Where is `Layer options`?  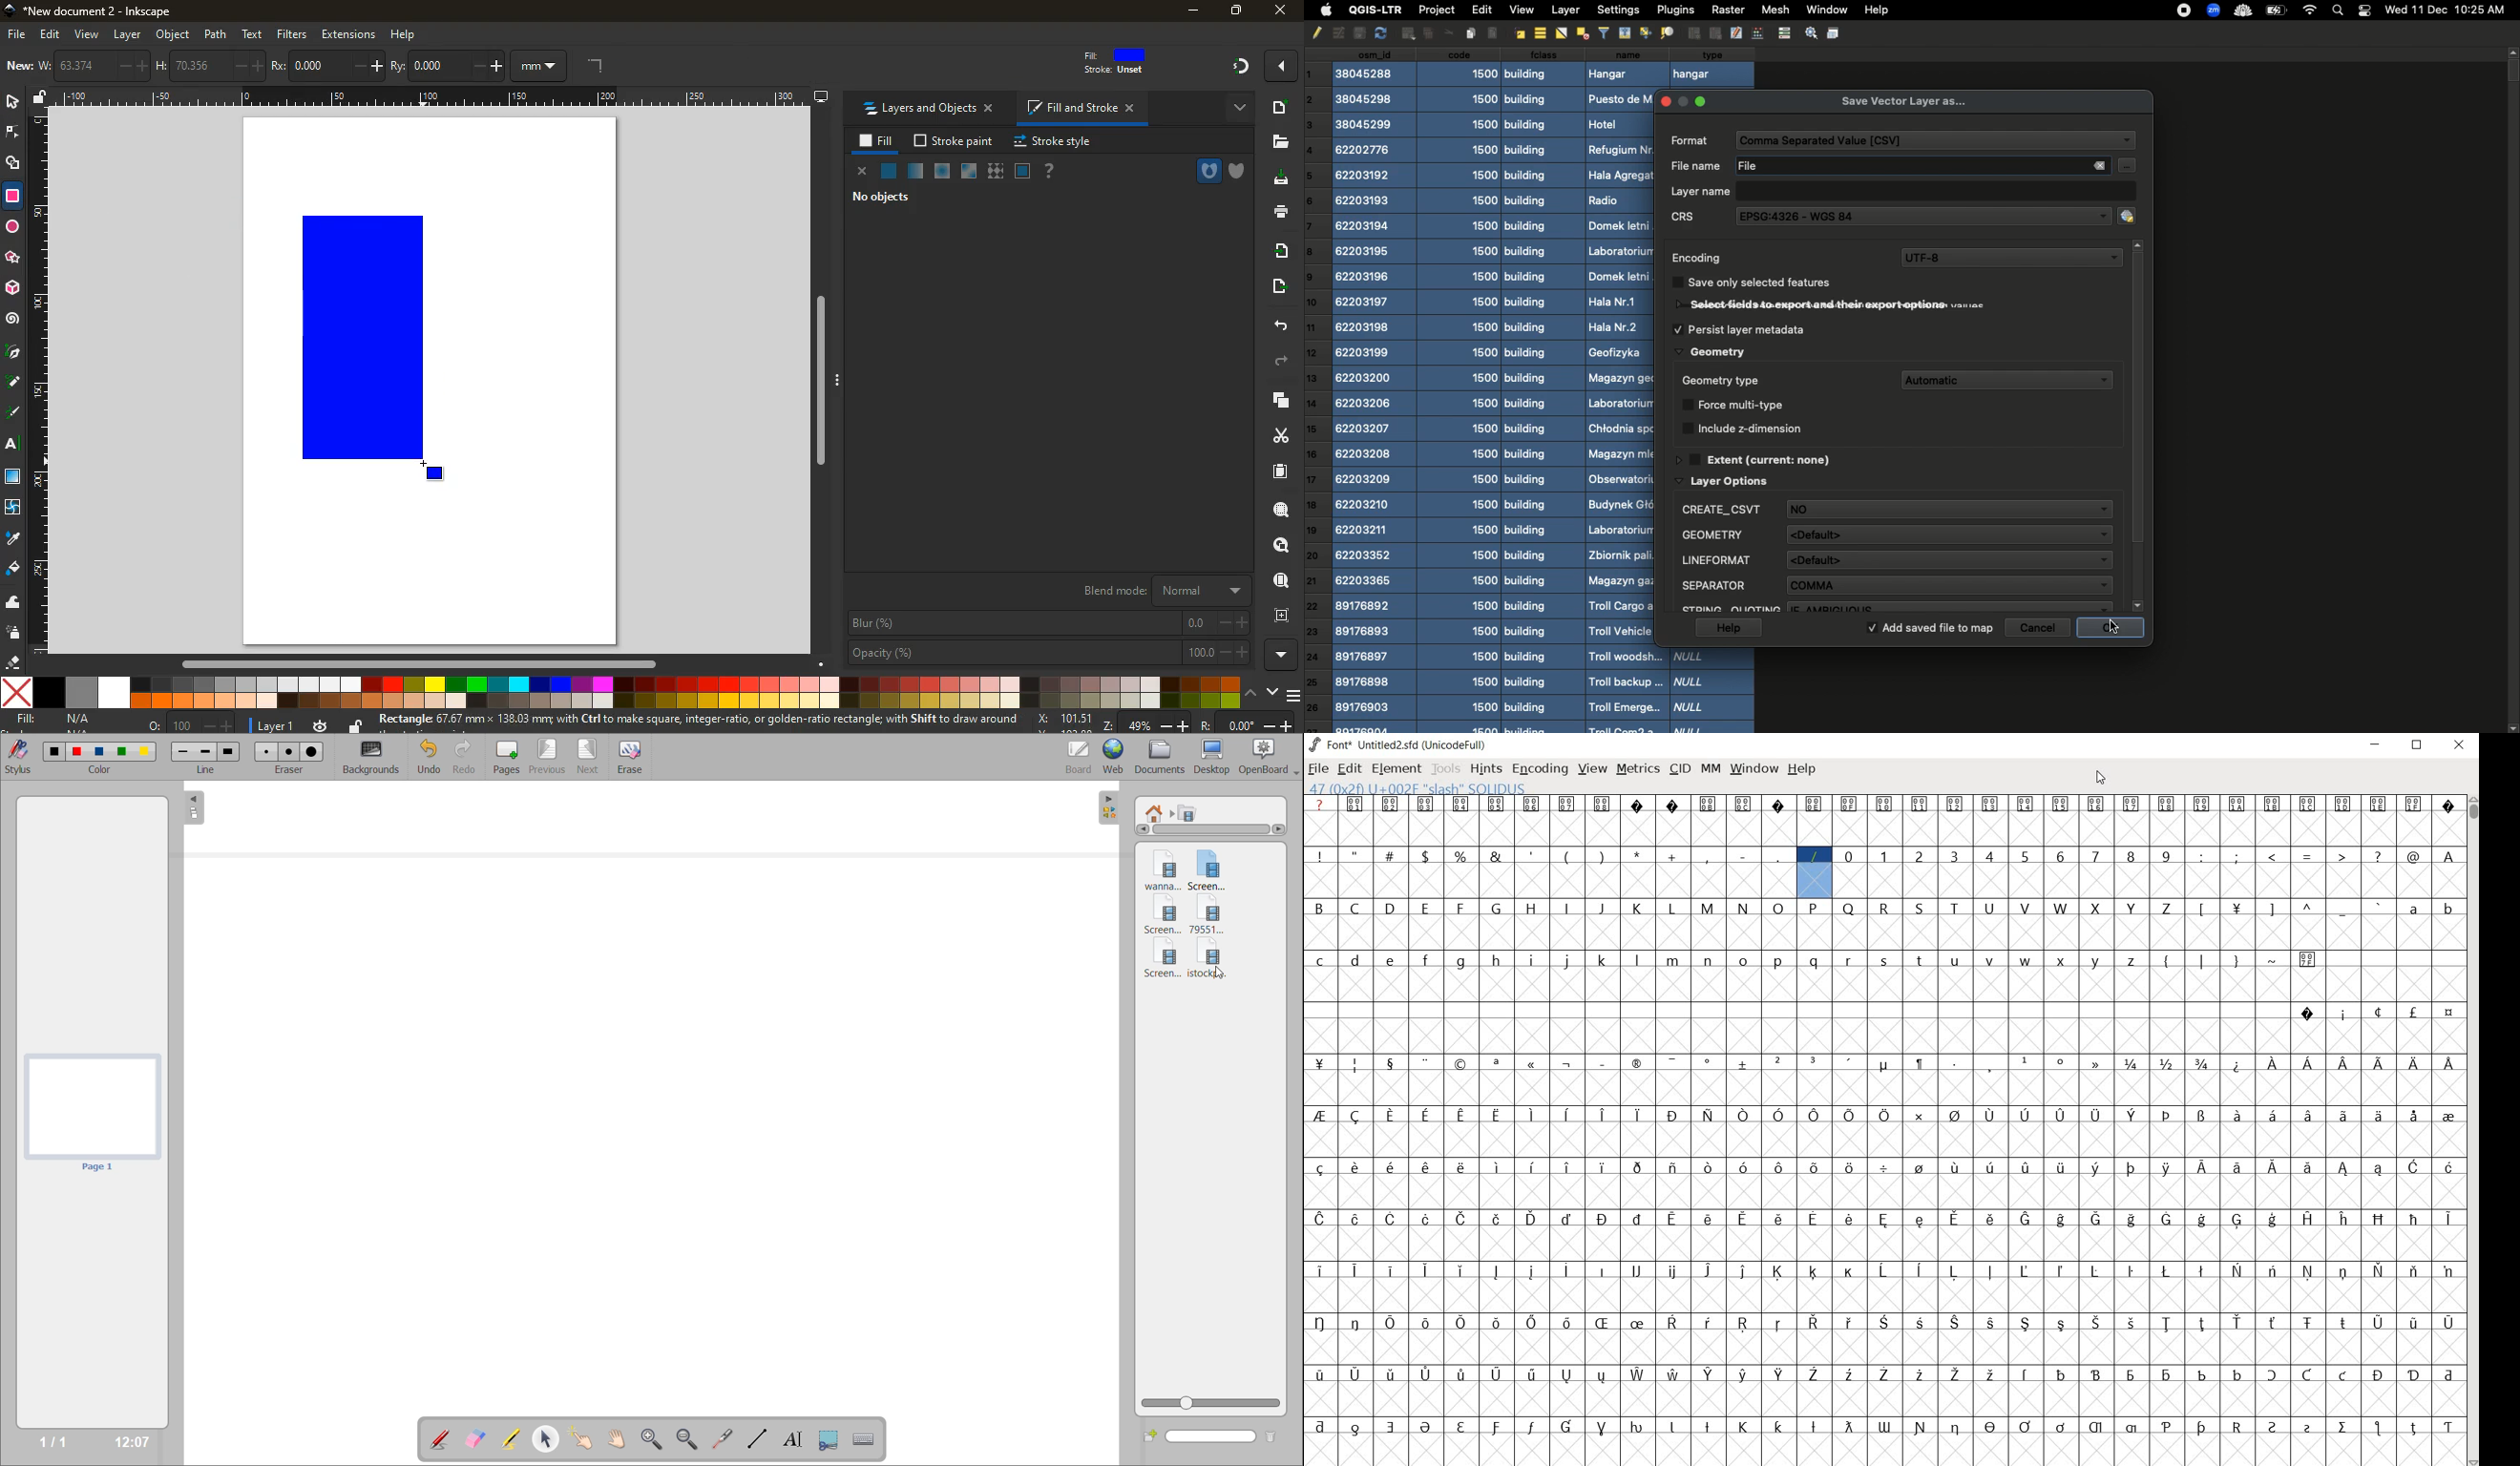
Layer options is located at coordinates (1733, 479).